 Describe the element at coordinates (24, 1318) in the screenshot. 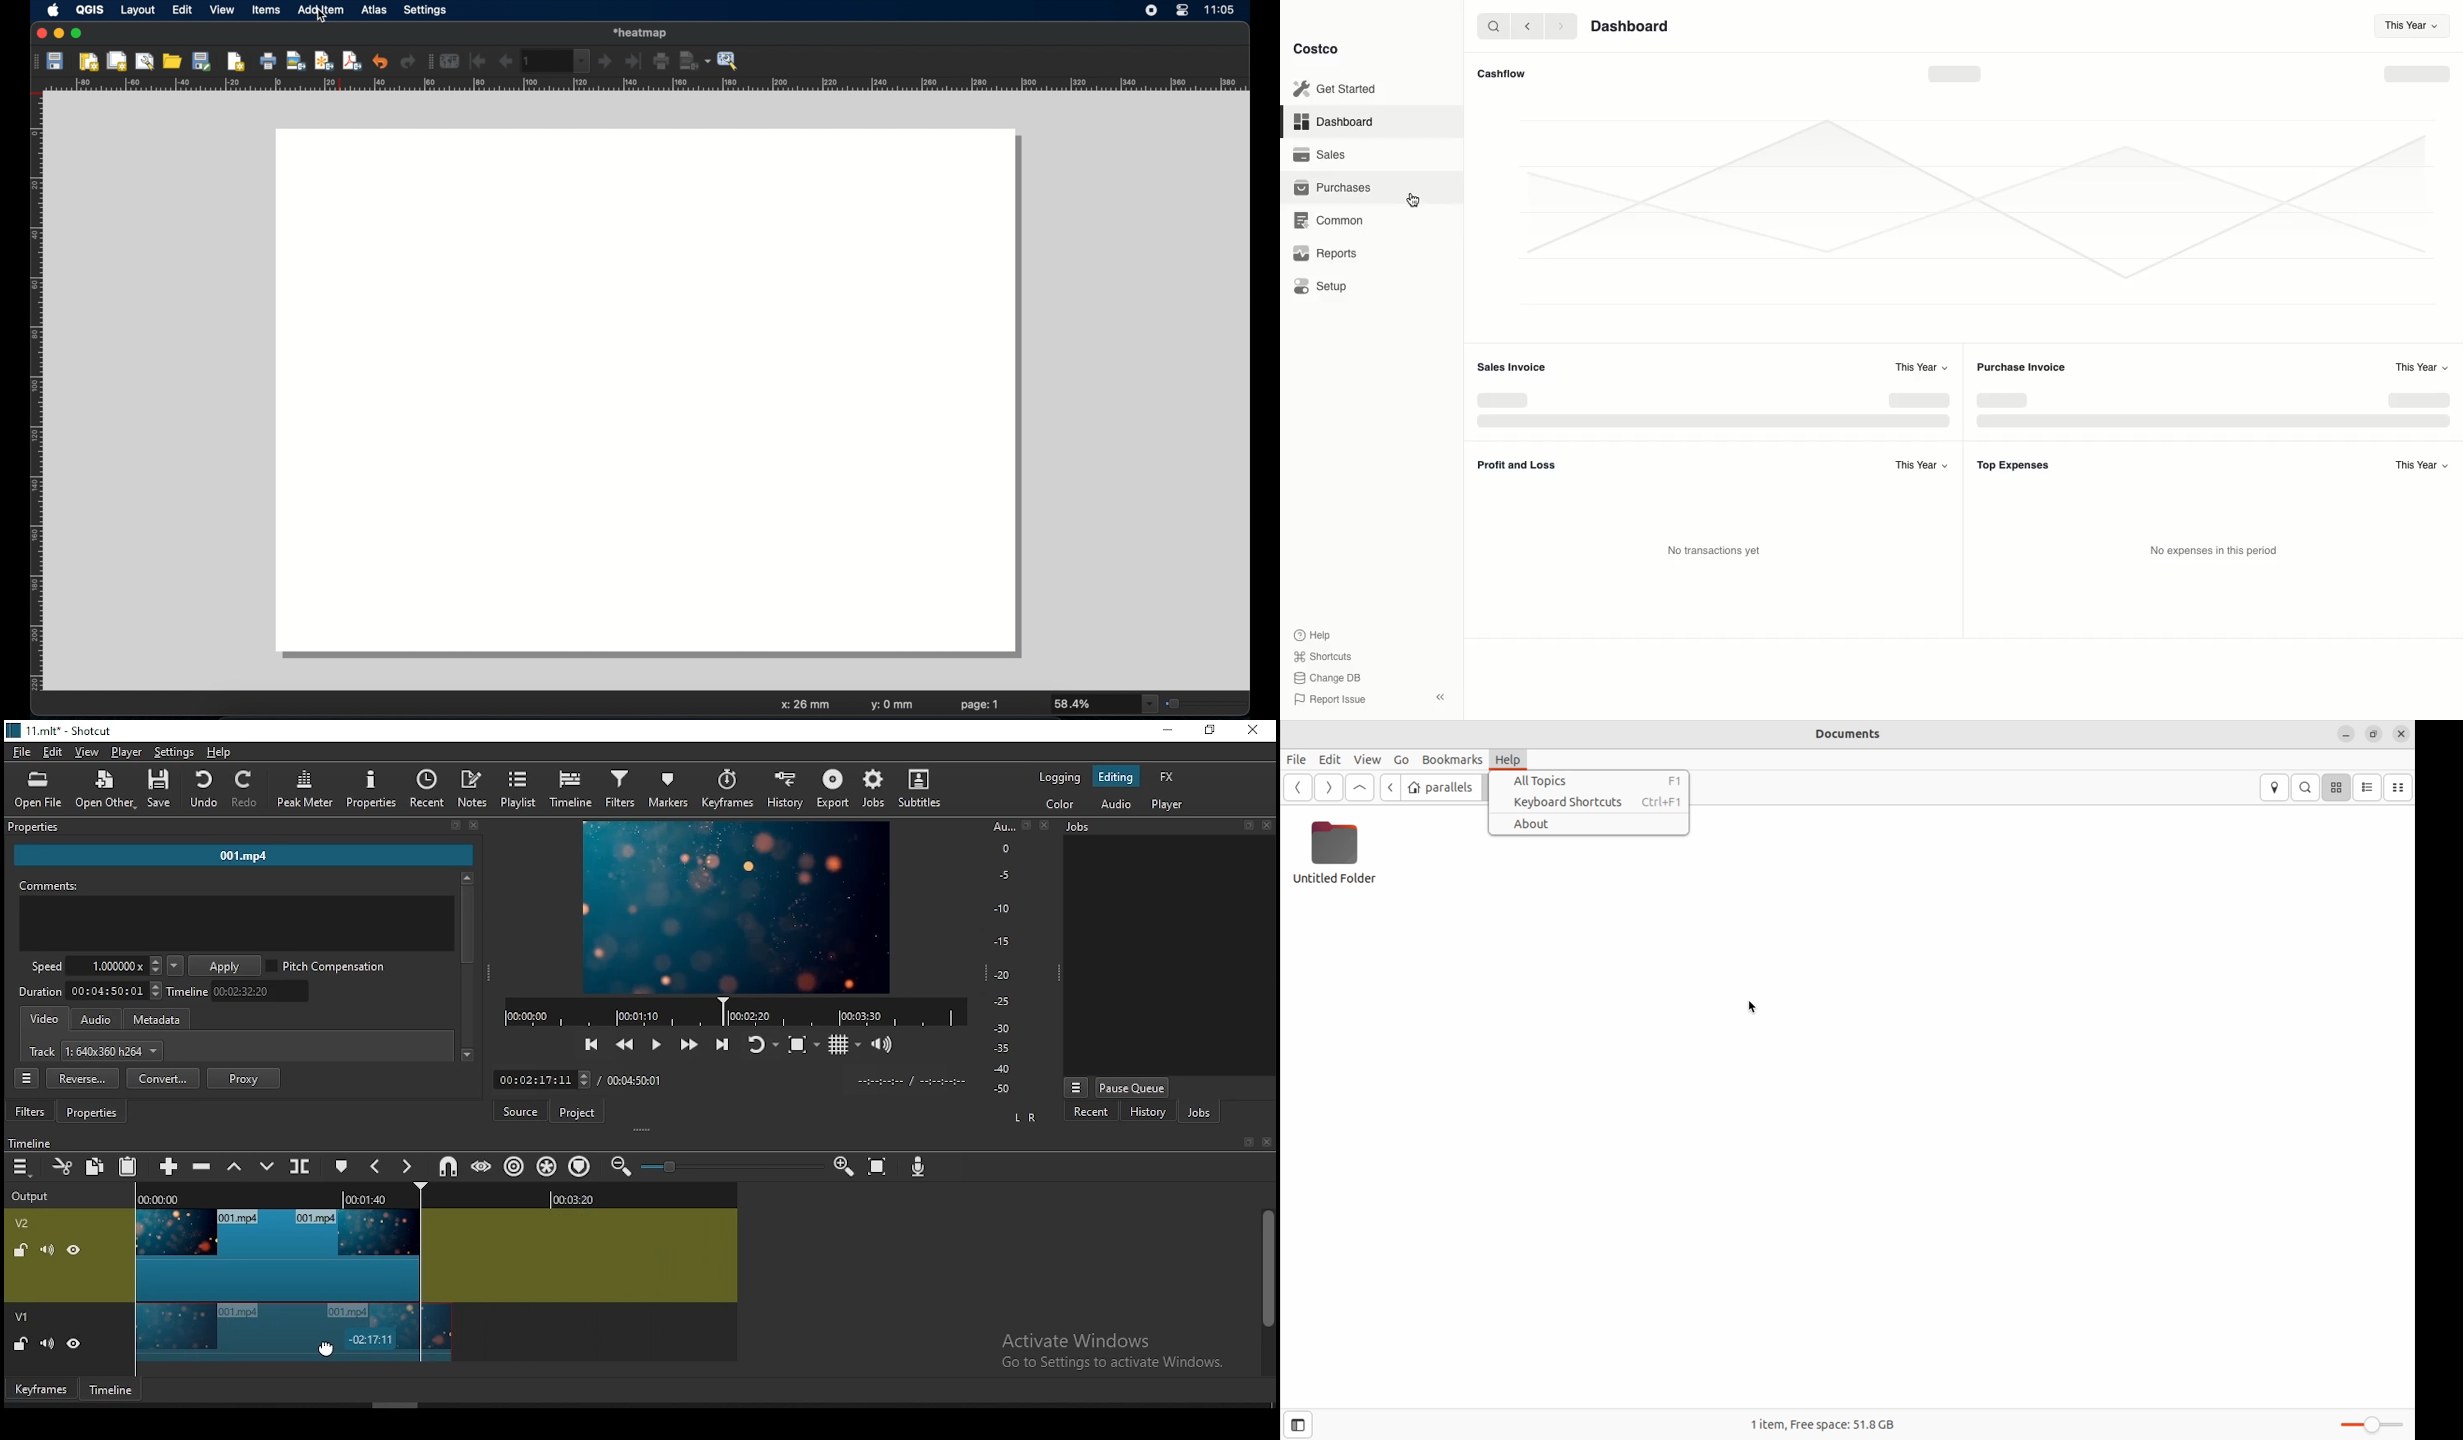

I see `V1` at that location.